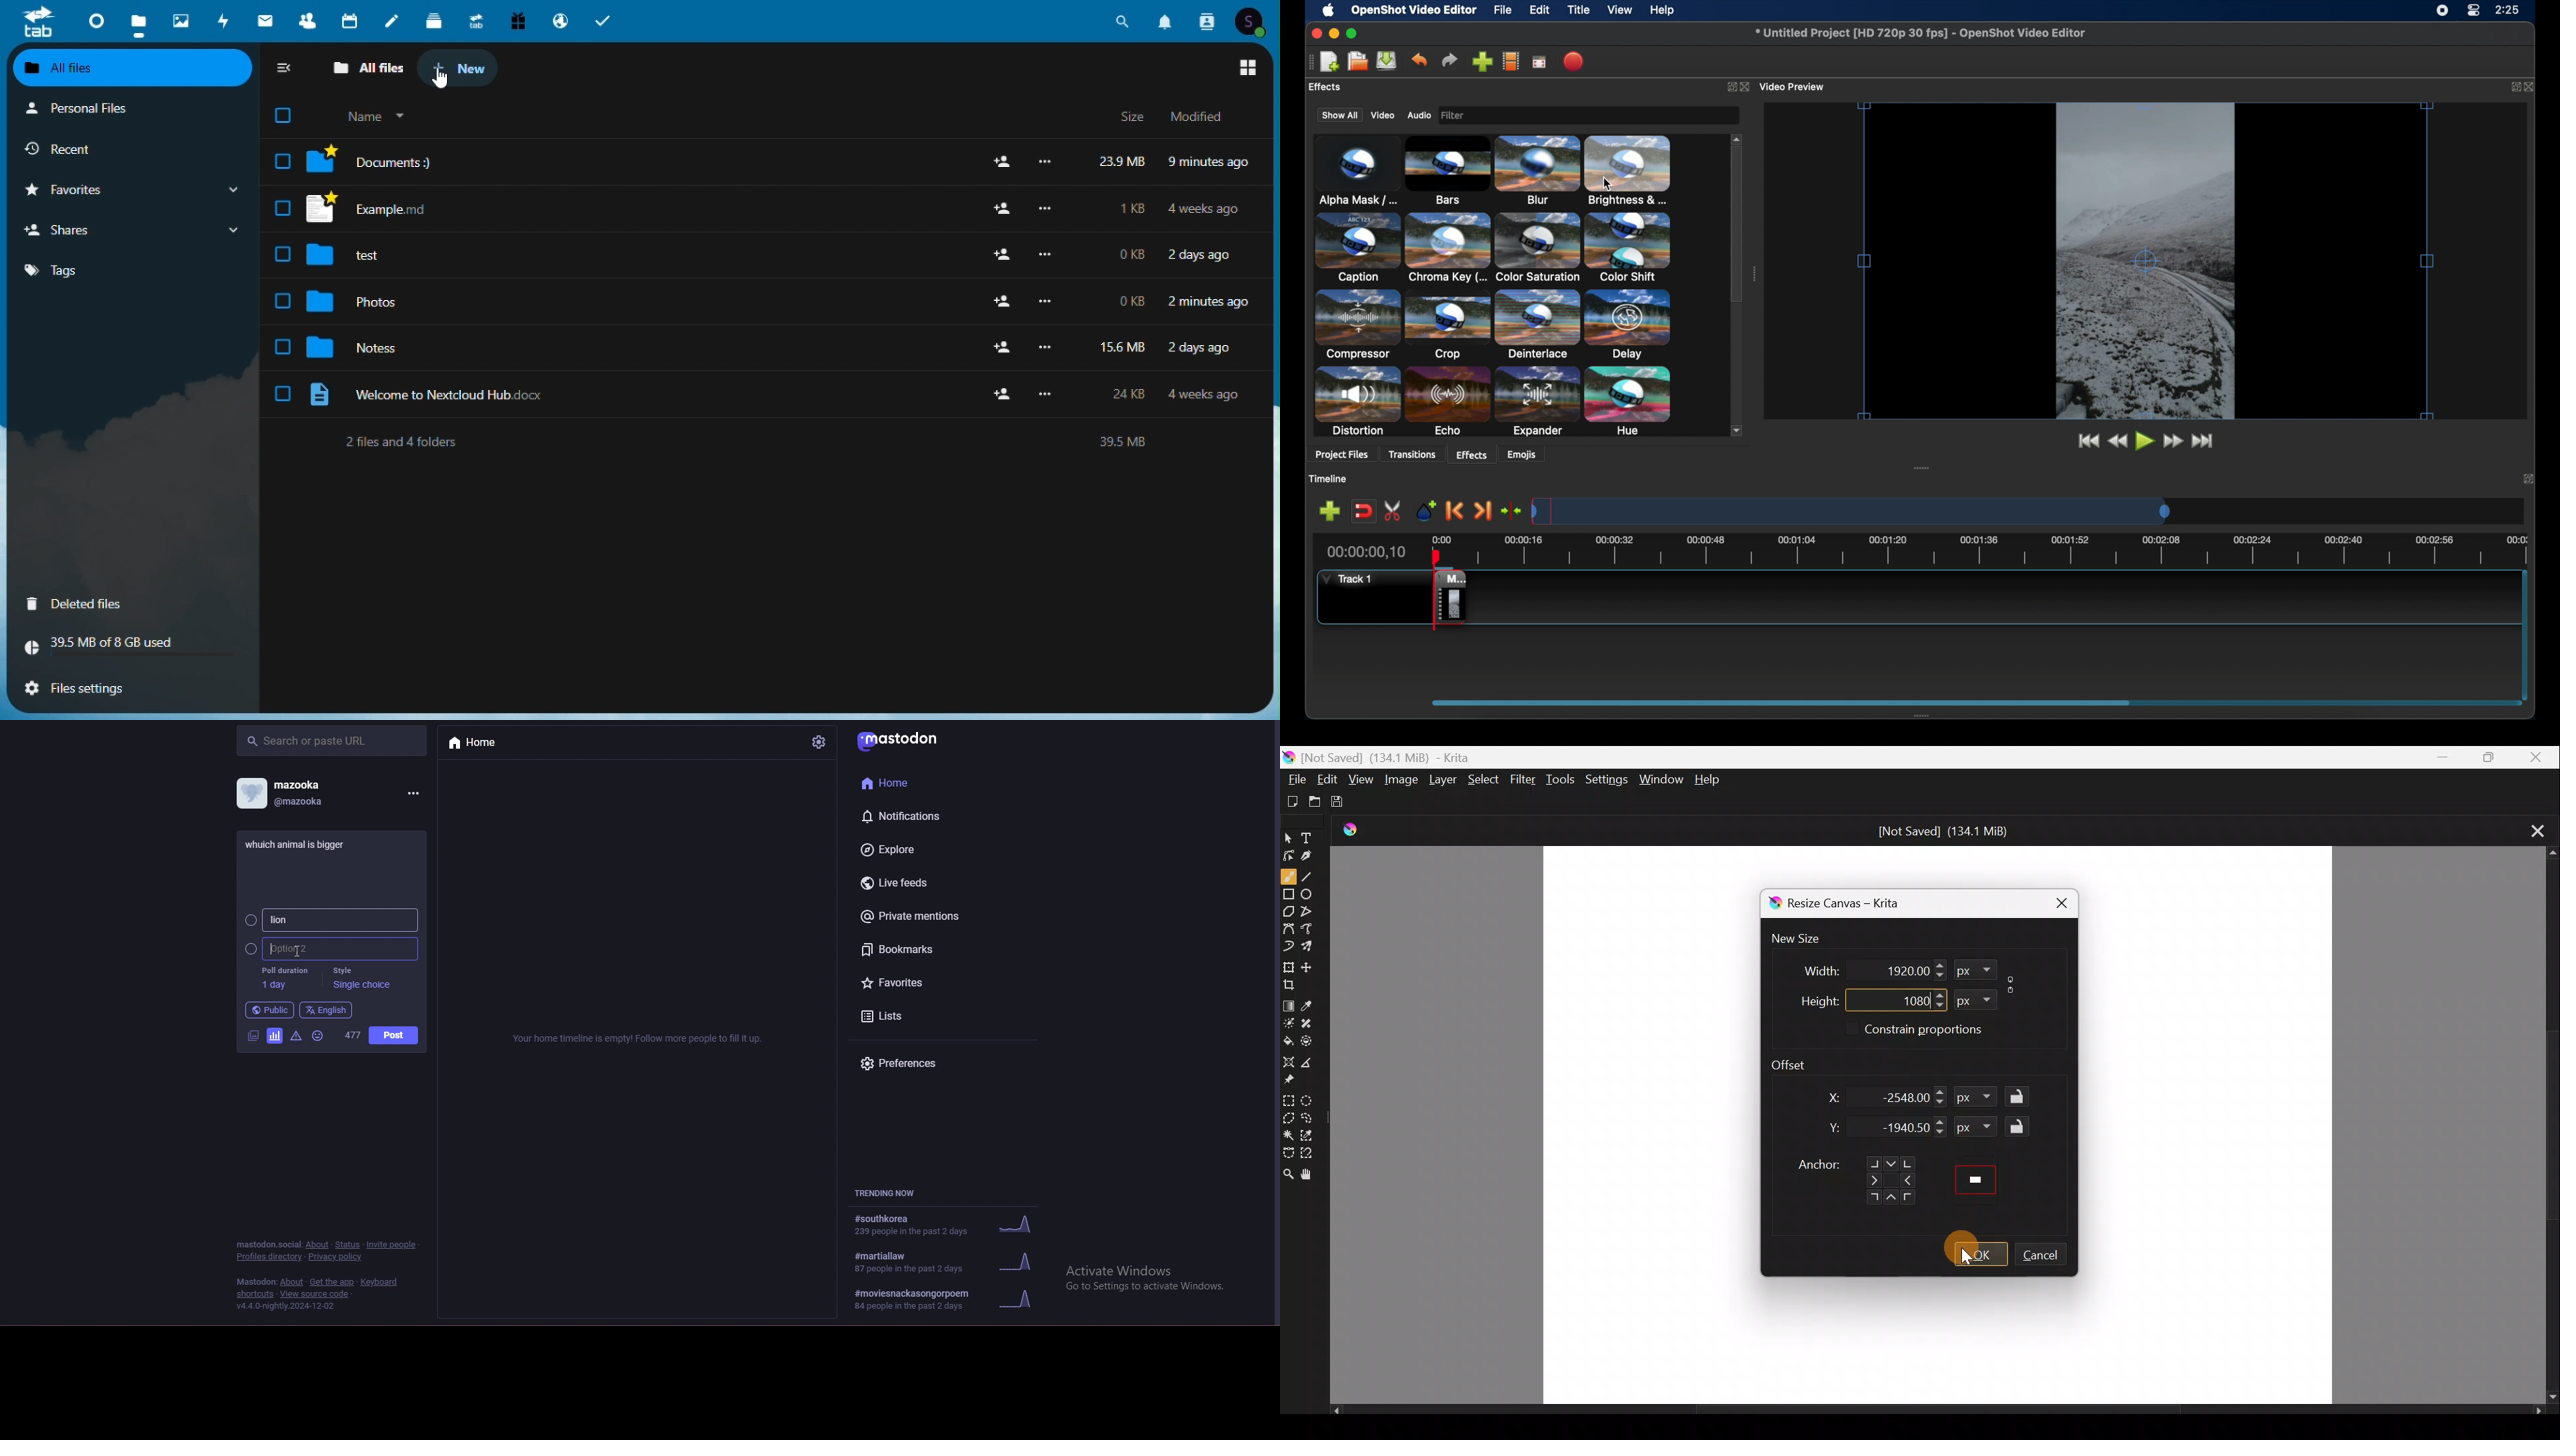 Image resolution: width=2576 pixels, height=1456 pixels. I want to click on drag handle, so click(1755, 274).